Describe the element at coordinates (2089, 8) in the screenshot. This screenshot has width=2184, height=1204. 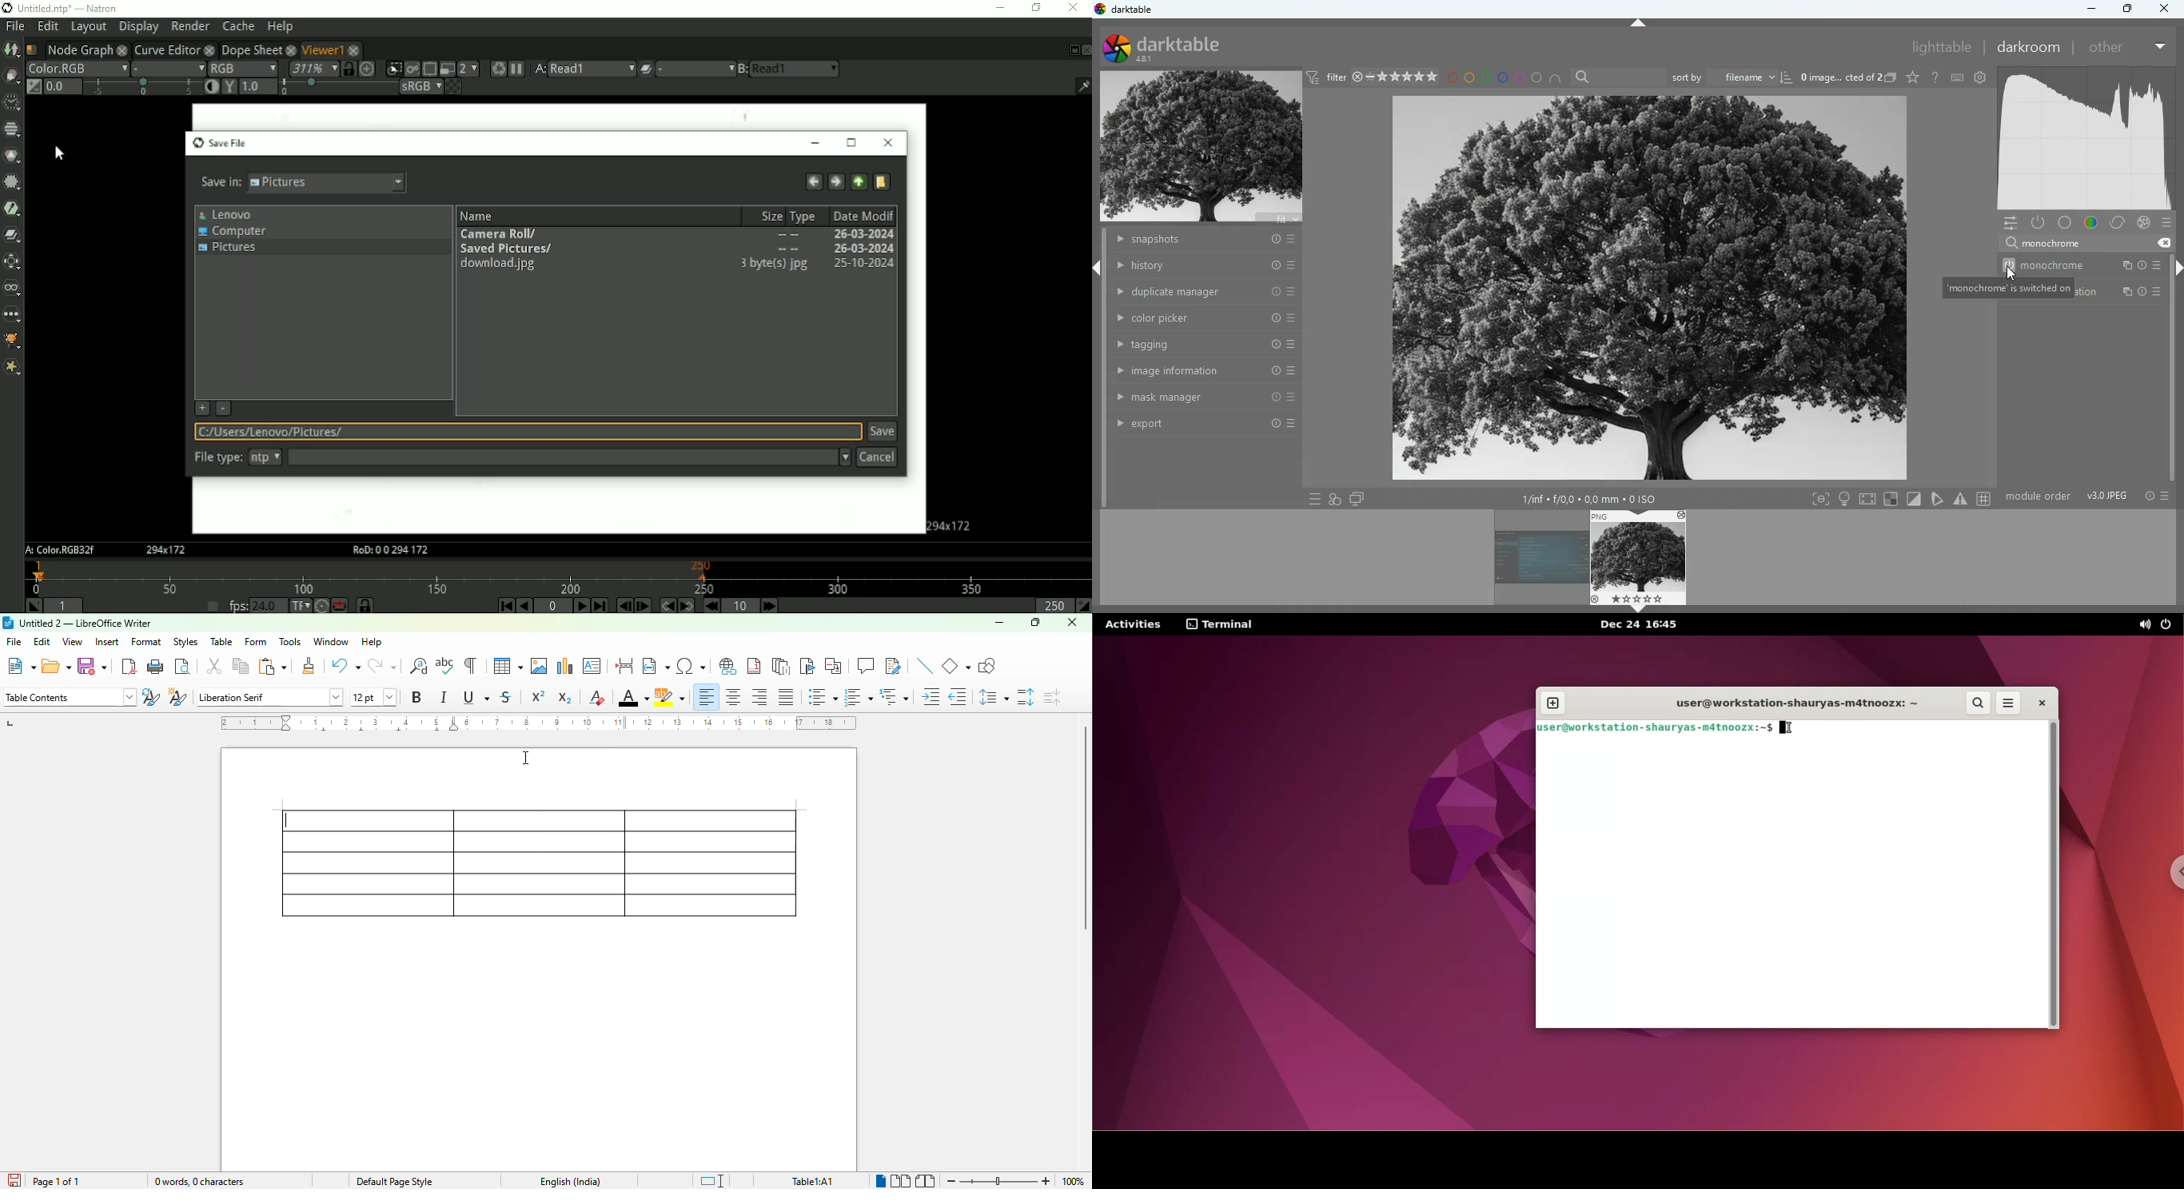
I see `minimize` at that location.